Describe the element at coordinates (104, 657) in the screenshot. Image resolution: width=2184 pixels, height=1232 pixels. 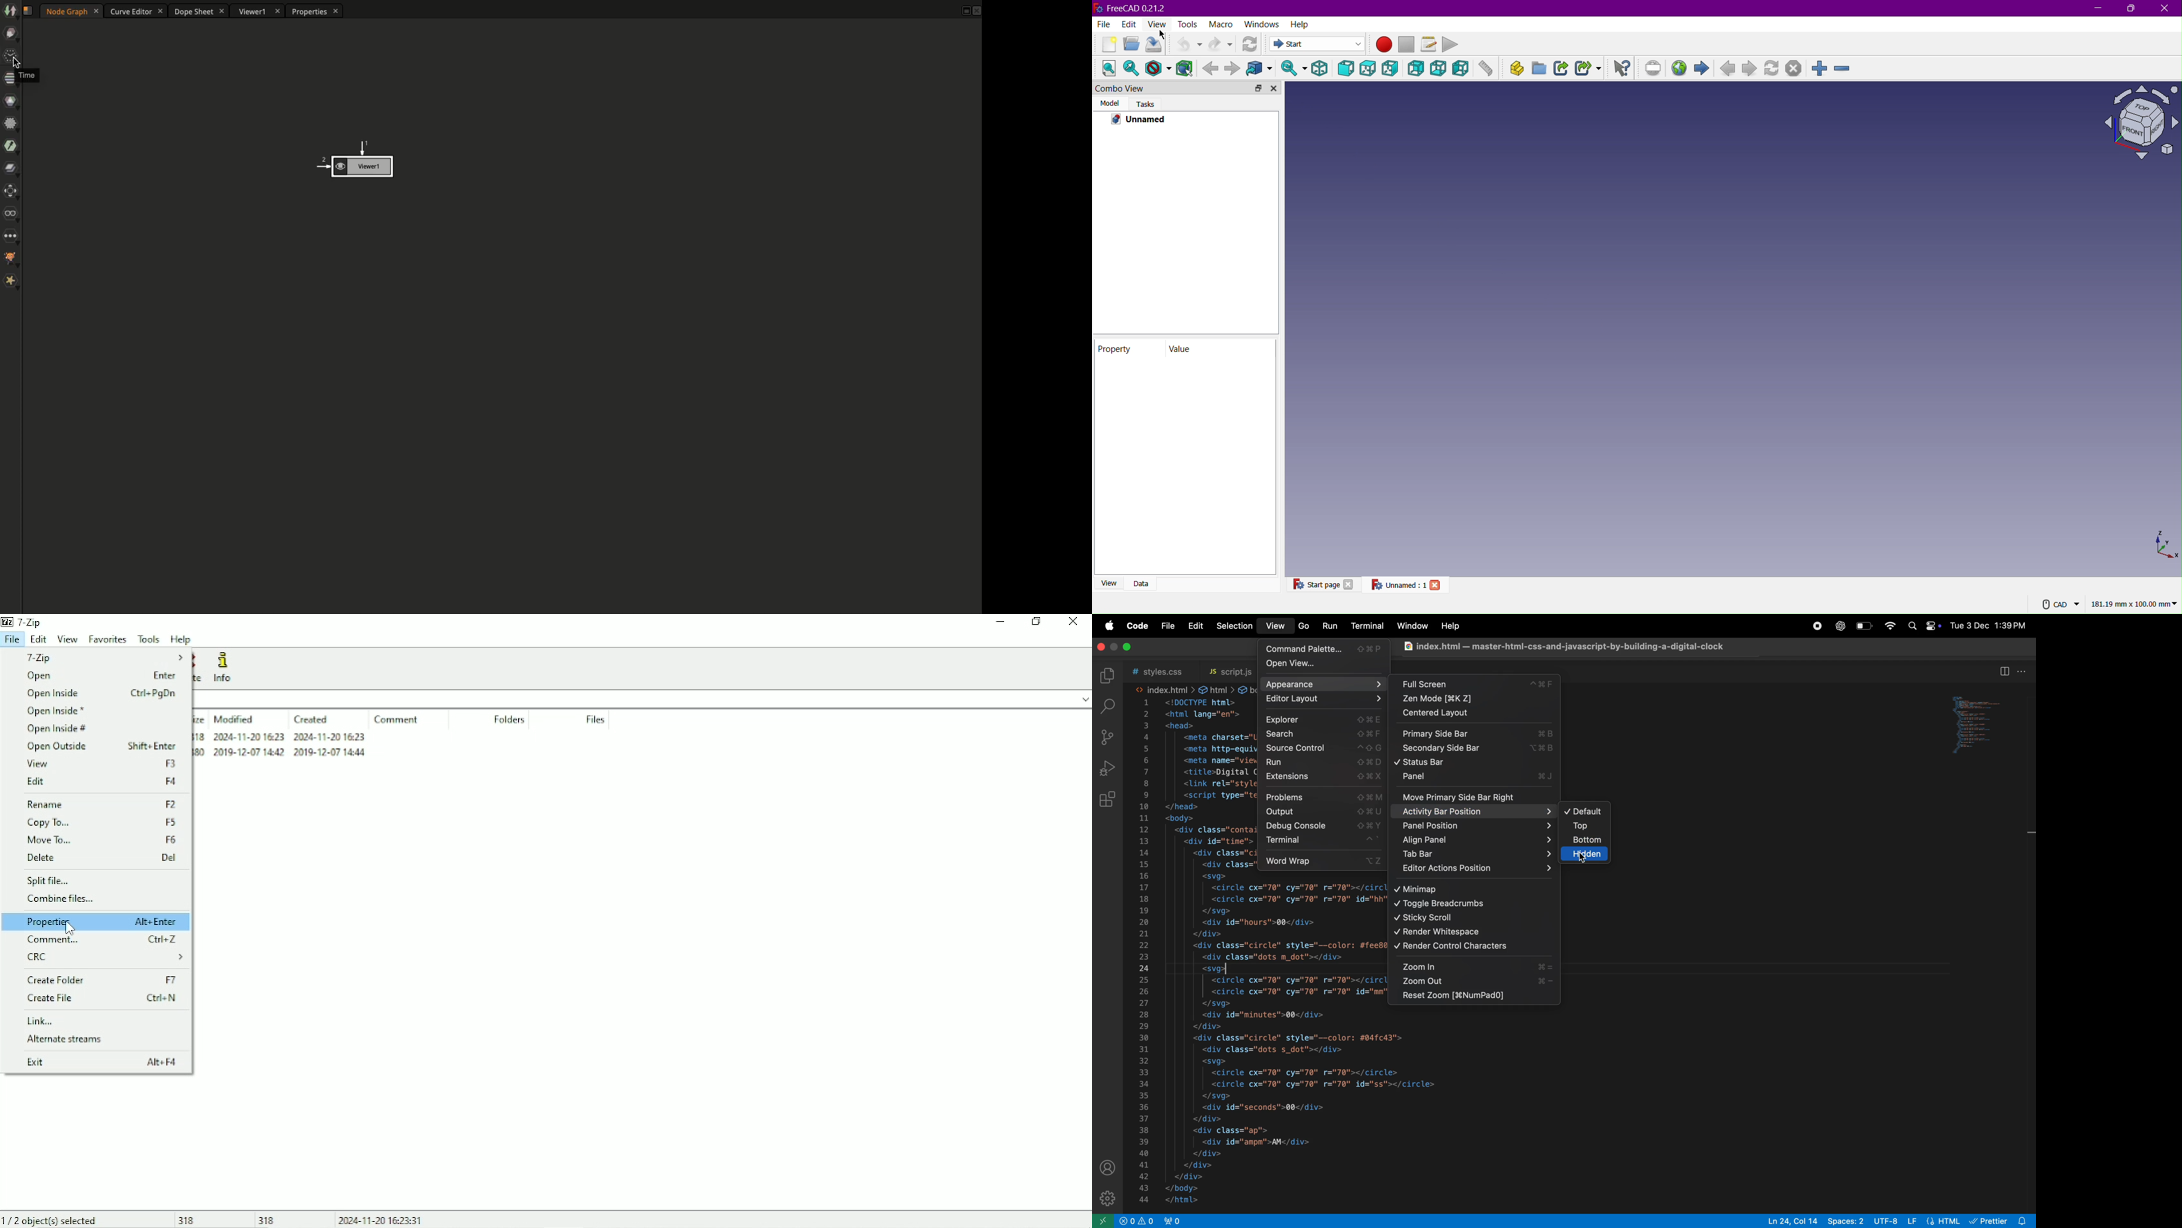
I see `7 - Zip` at that location.